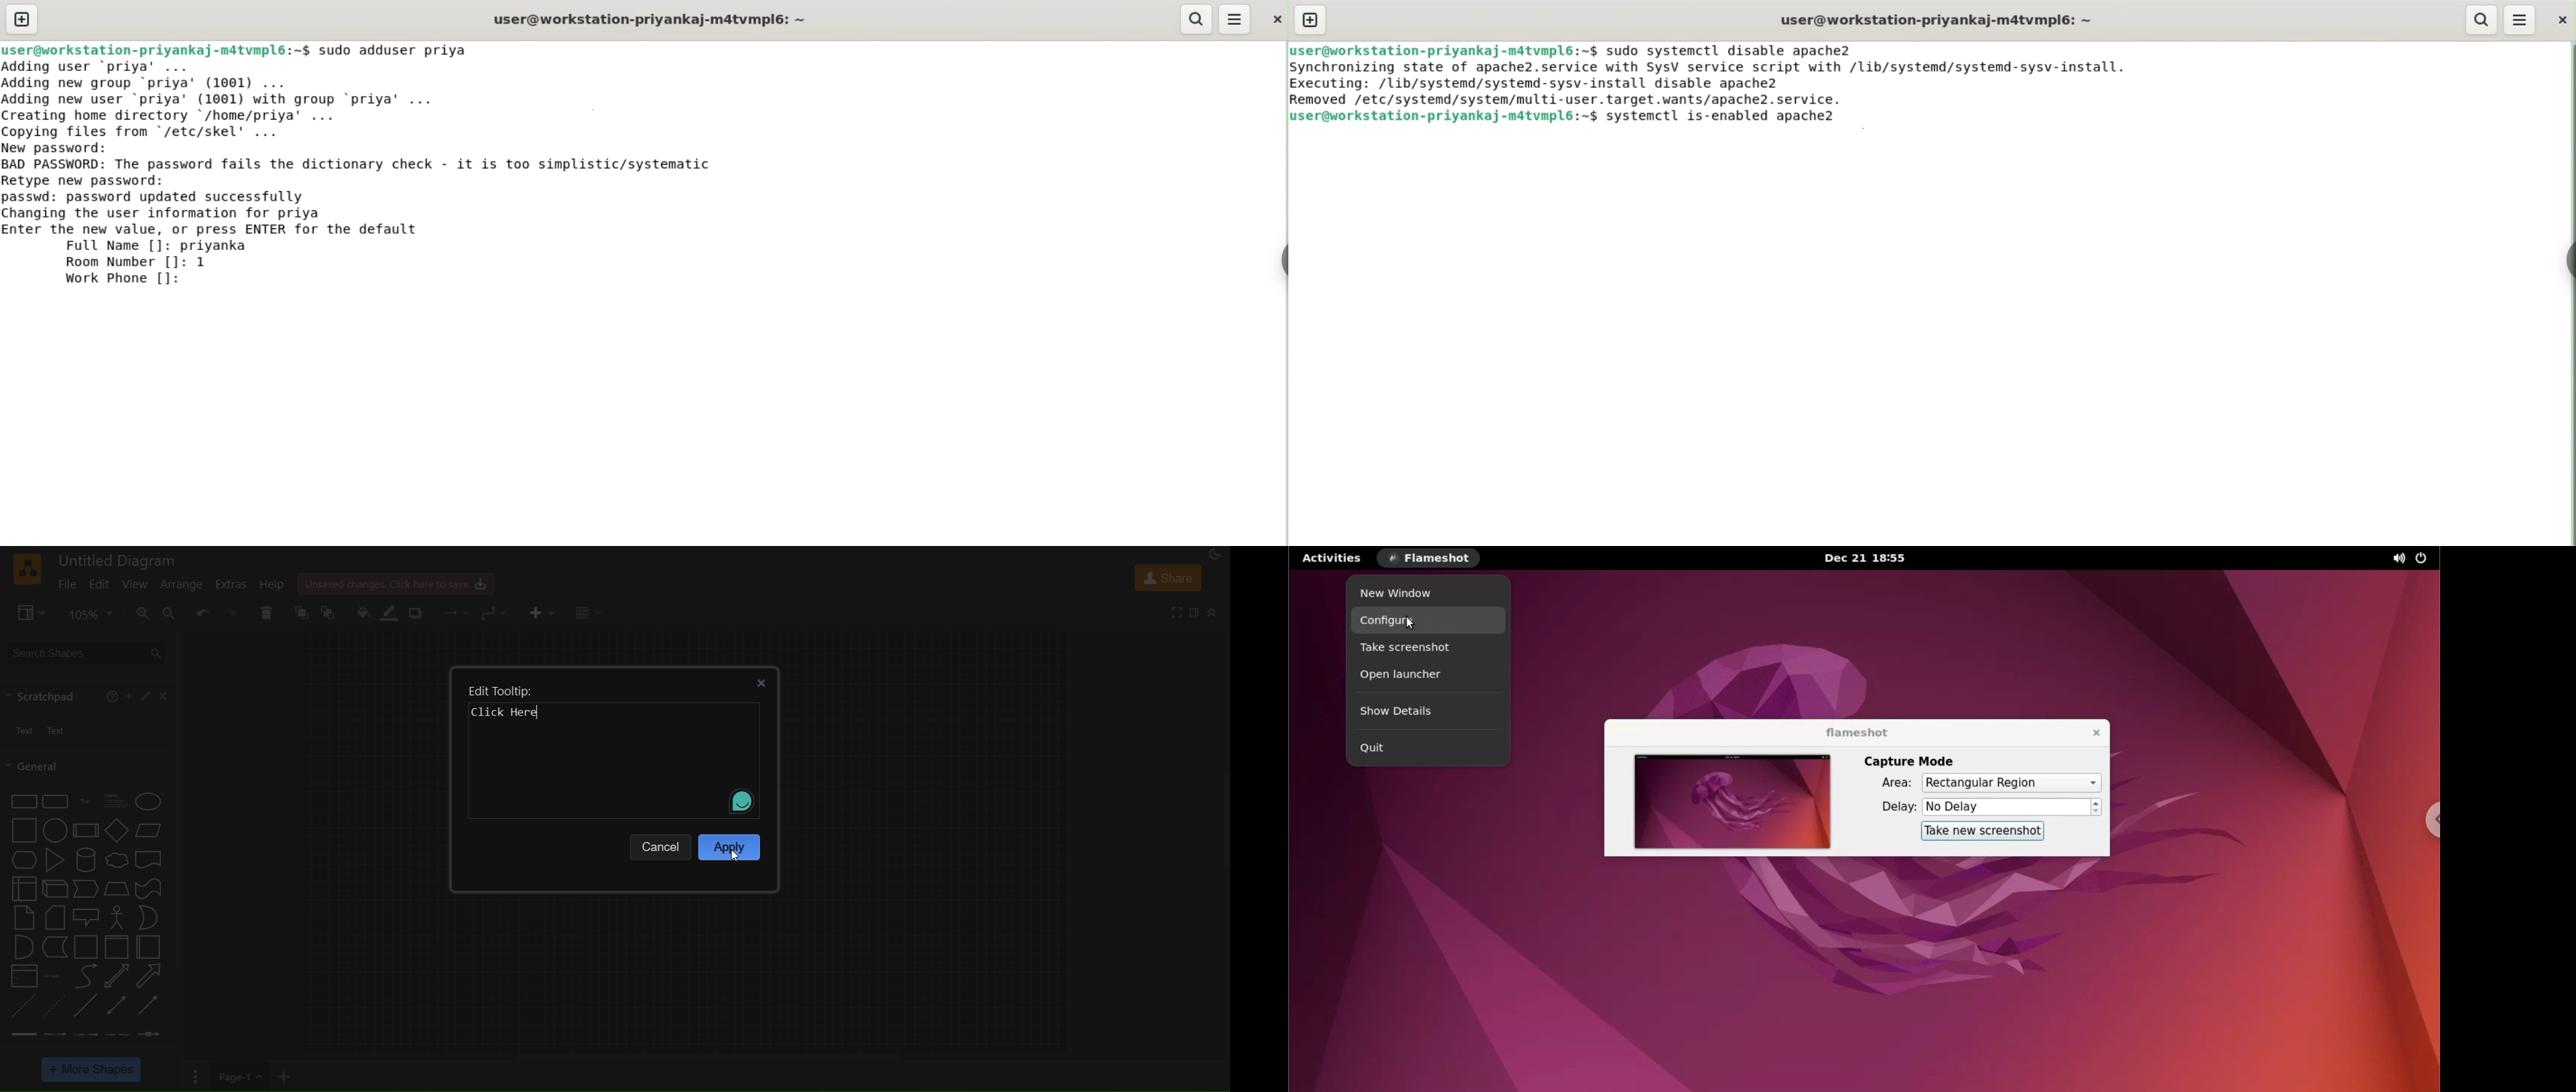 The height and width of the screenshot is (1092, 2576). Describe the element at coordinates (162, 696) in the screenshot. I see `close` at that location.